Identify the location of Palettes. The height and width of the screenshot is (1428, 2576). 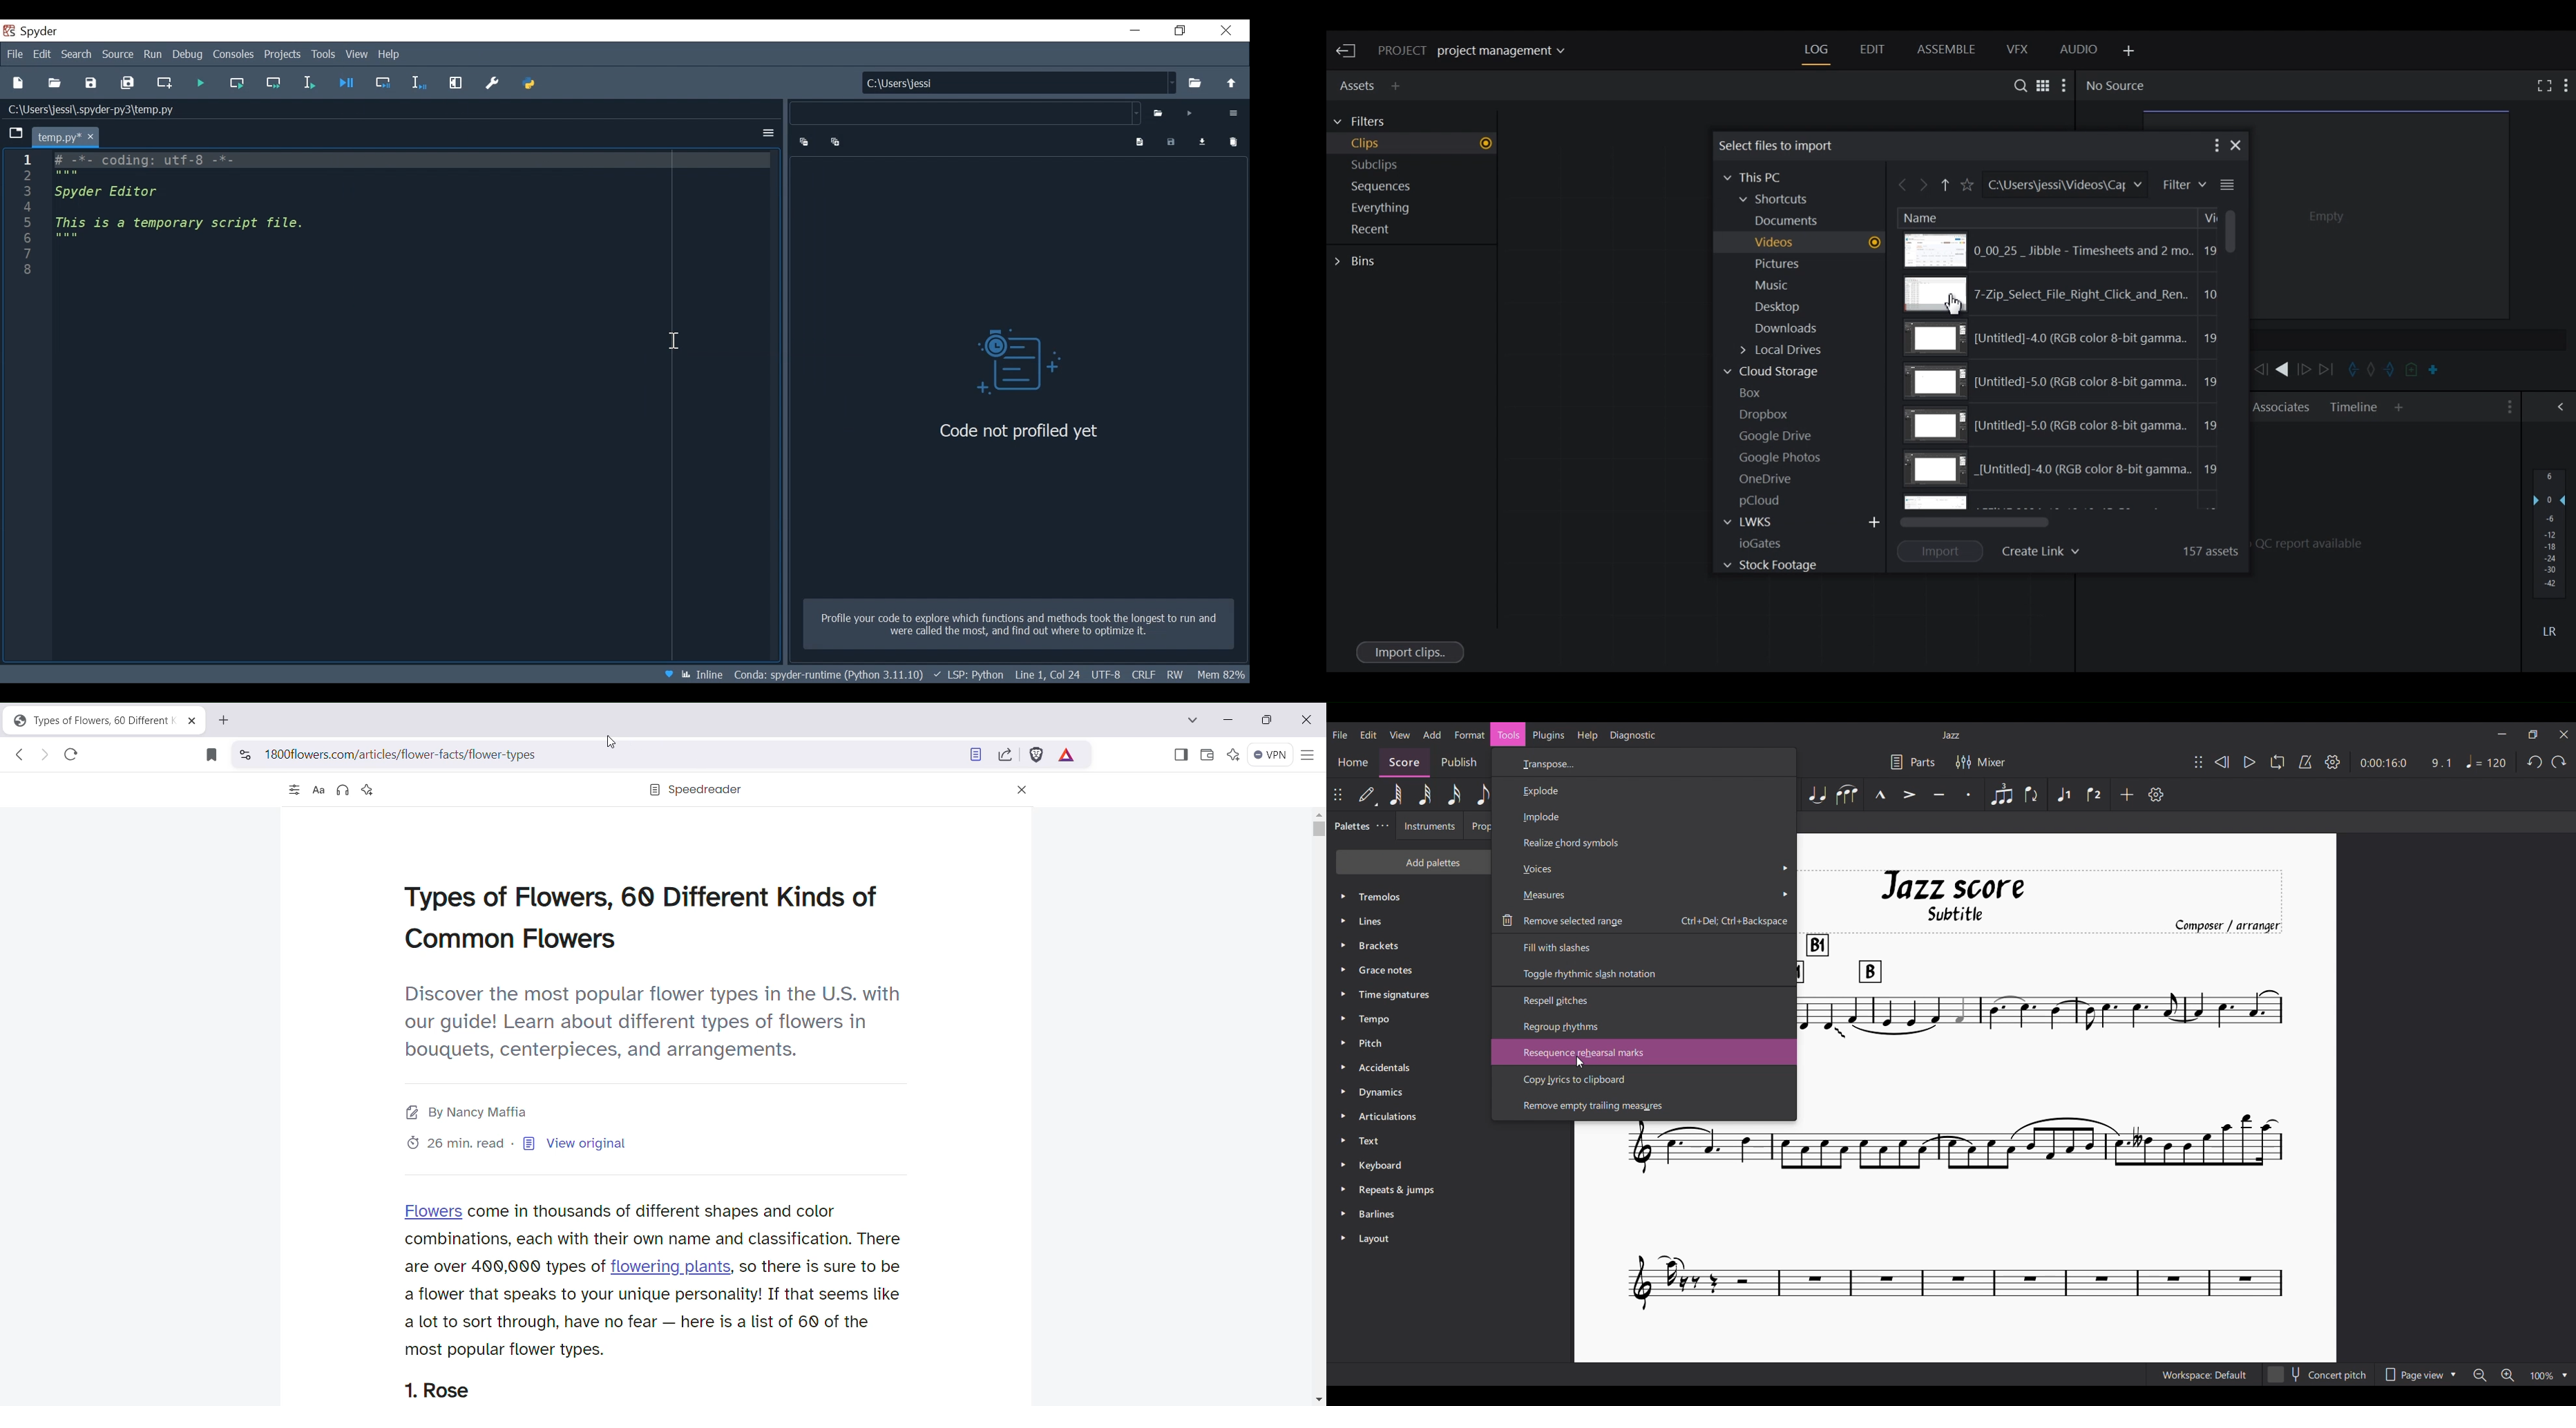
(1350, 826).